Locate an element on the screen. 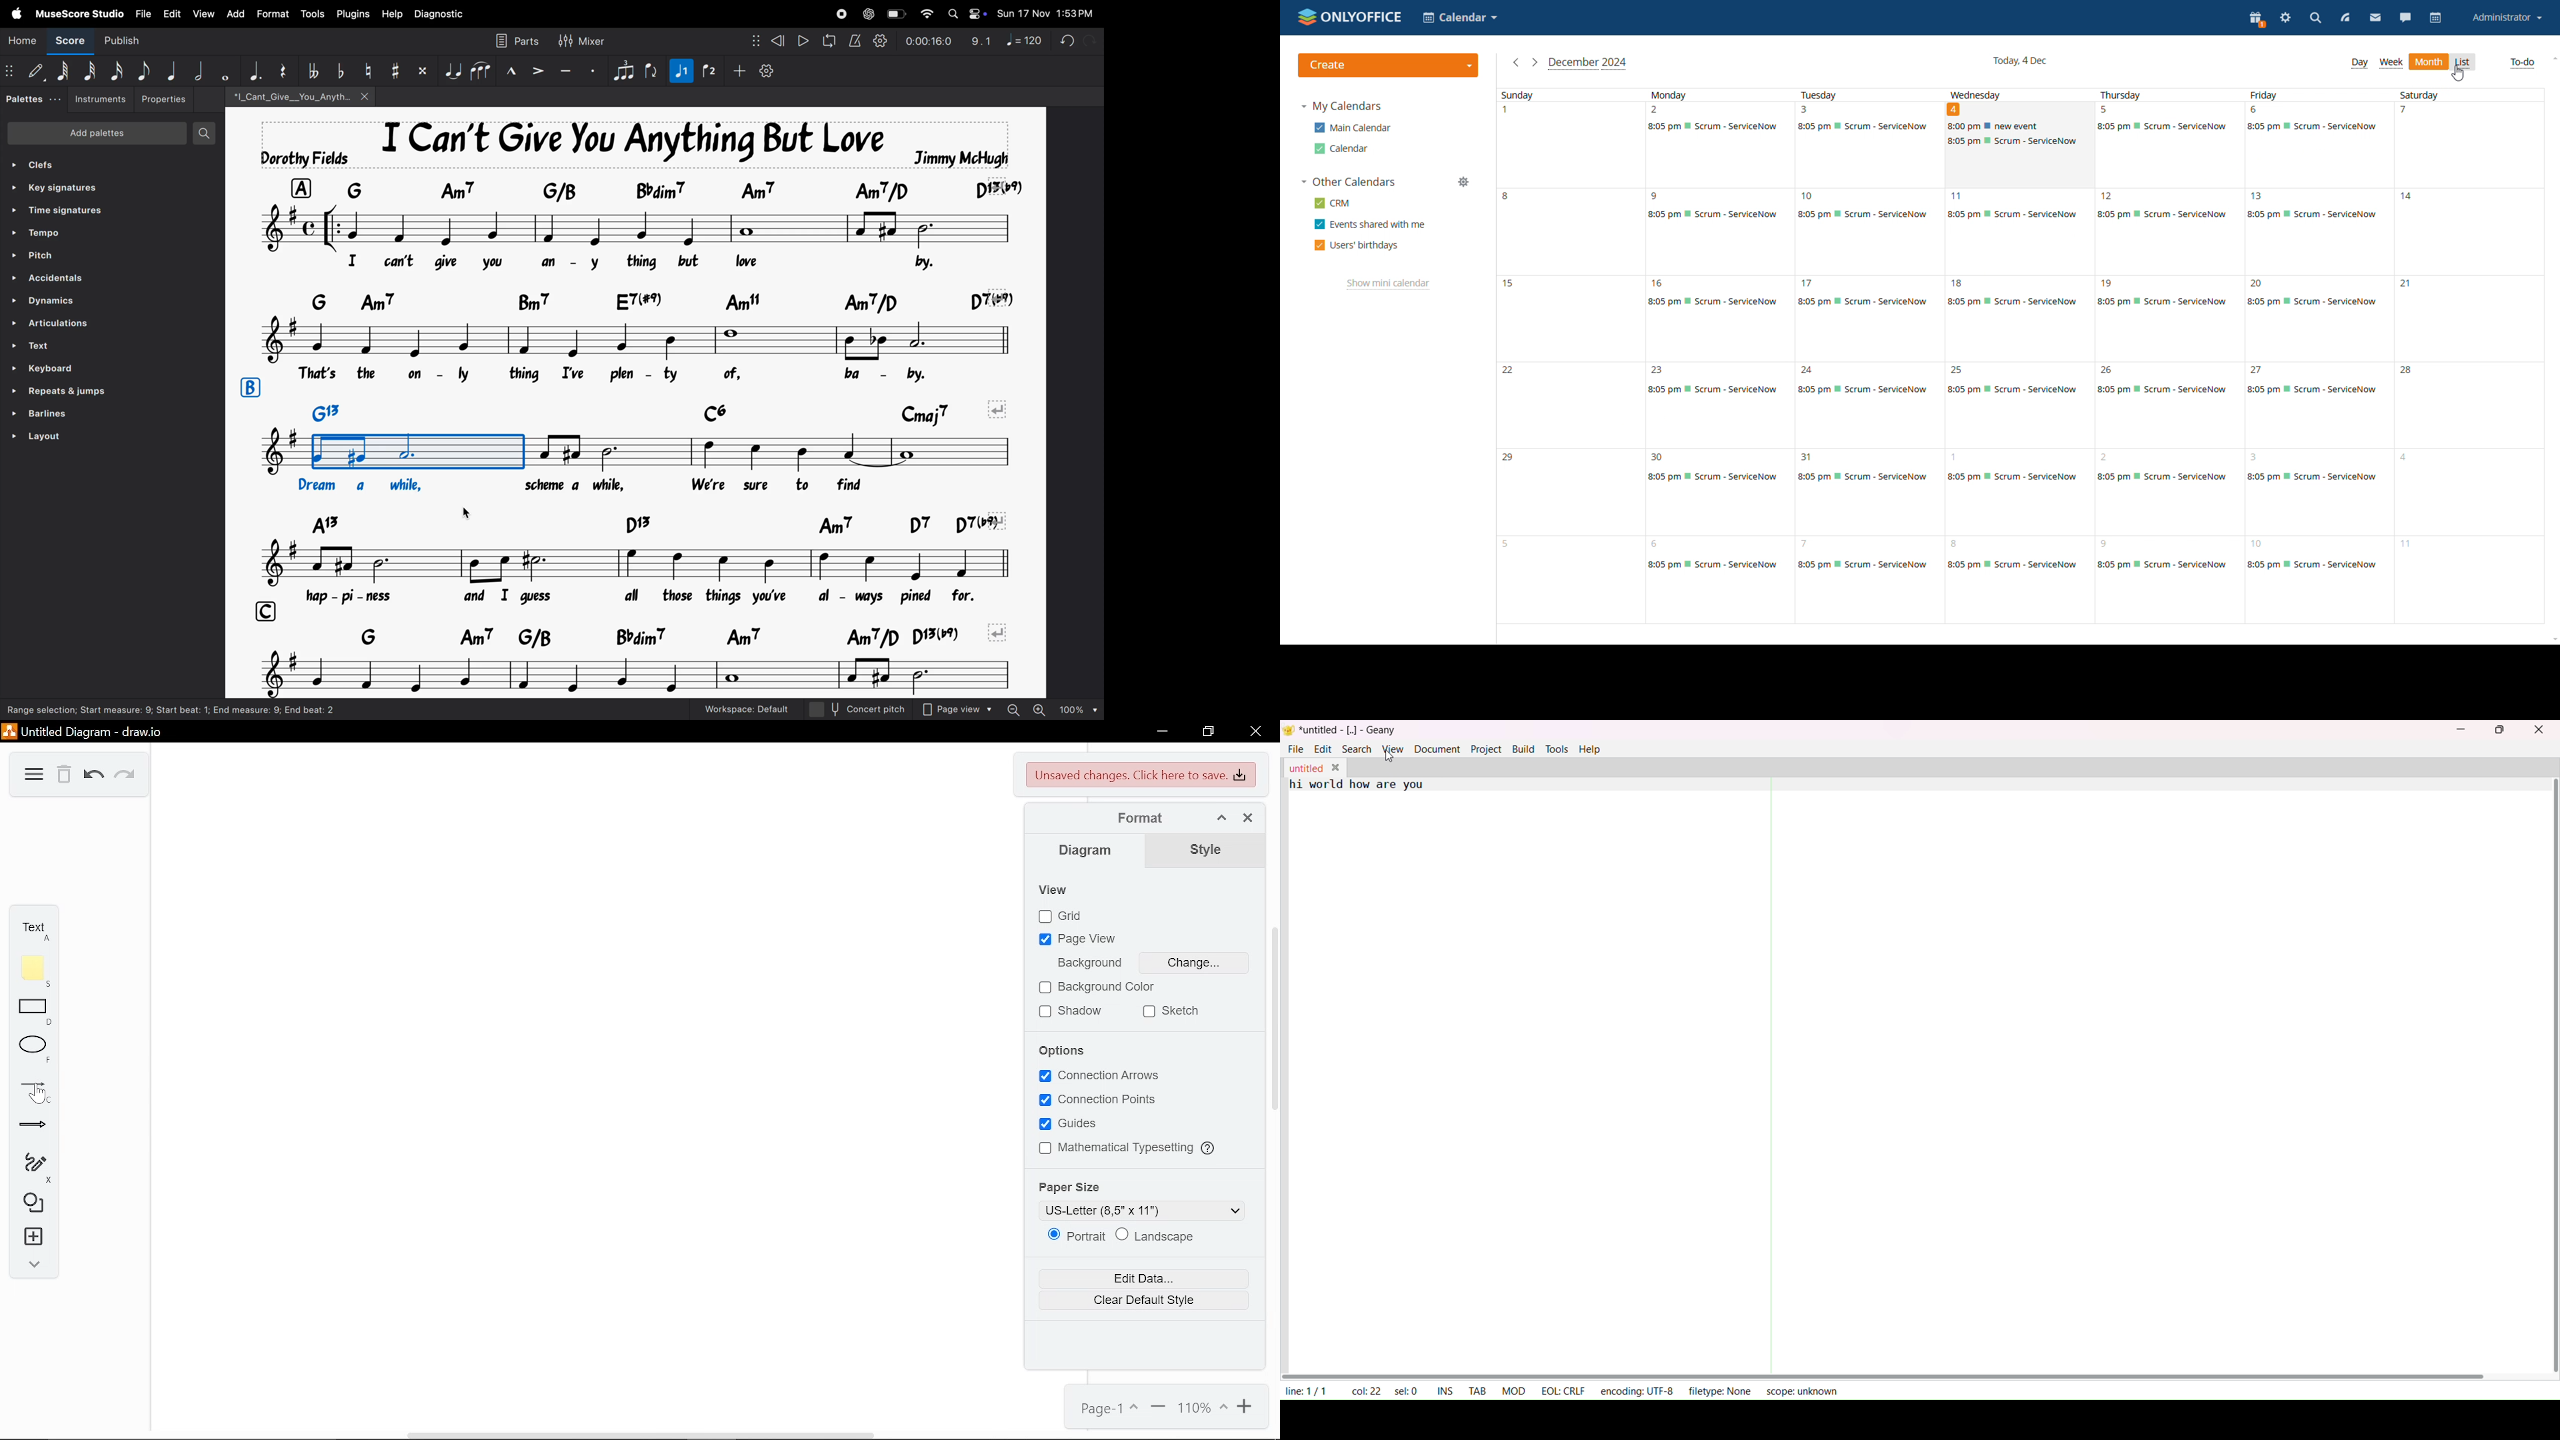 The height and width of the screenshot is (1456, 2576). parts is located at coordinates (519, 39).